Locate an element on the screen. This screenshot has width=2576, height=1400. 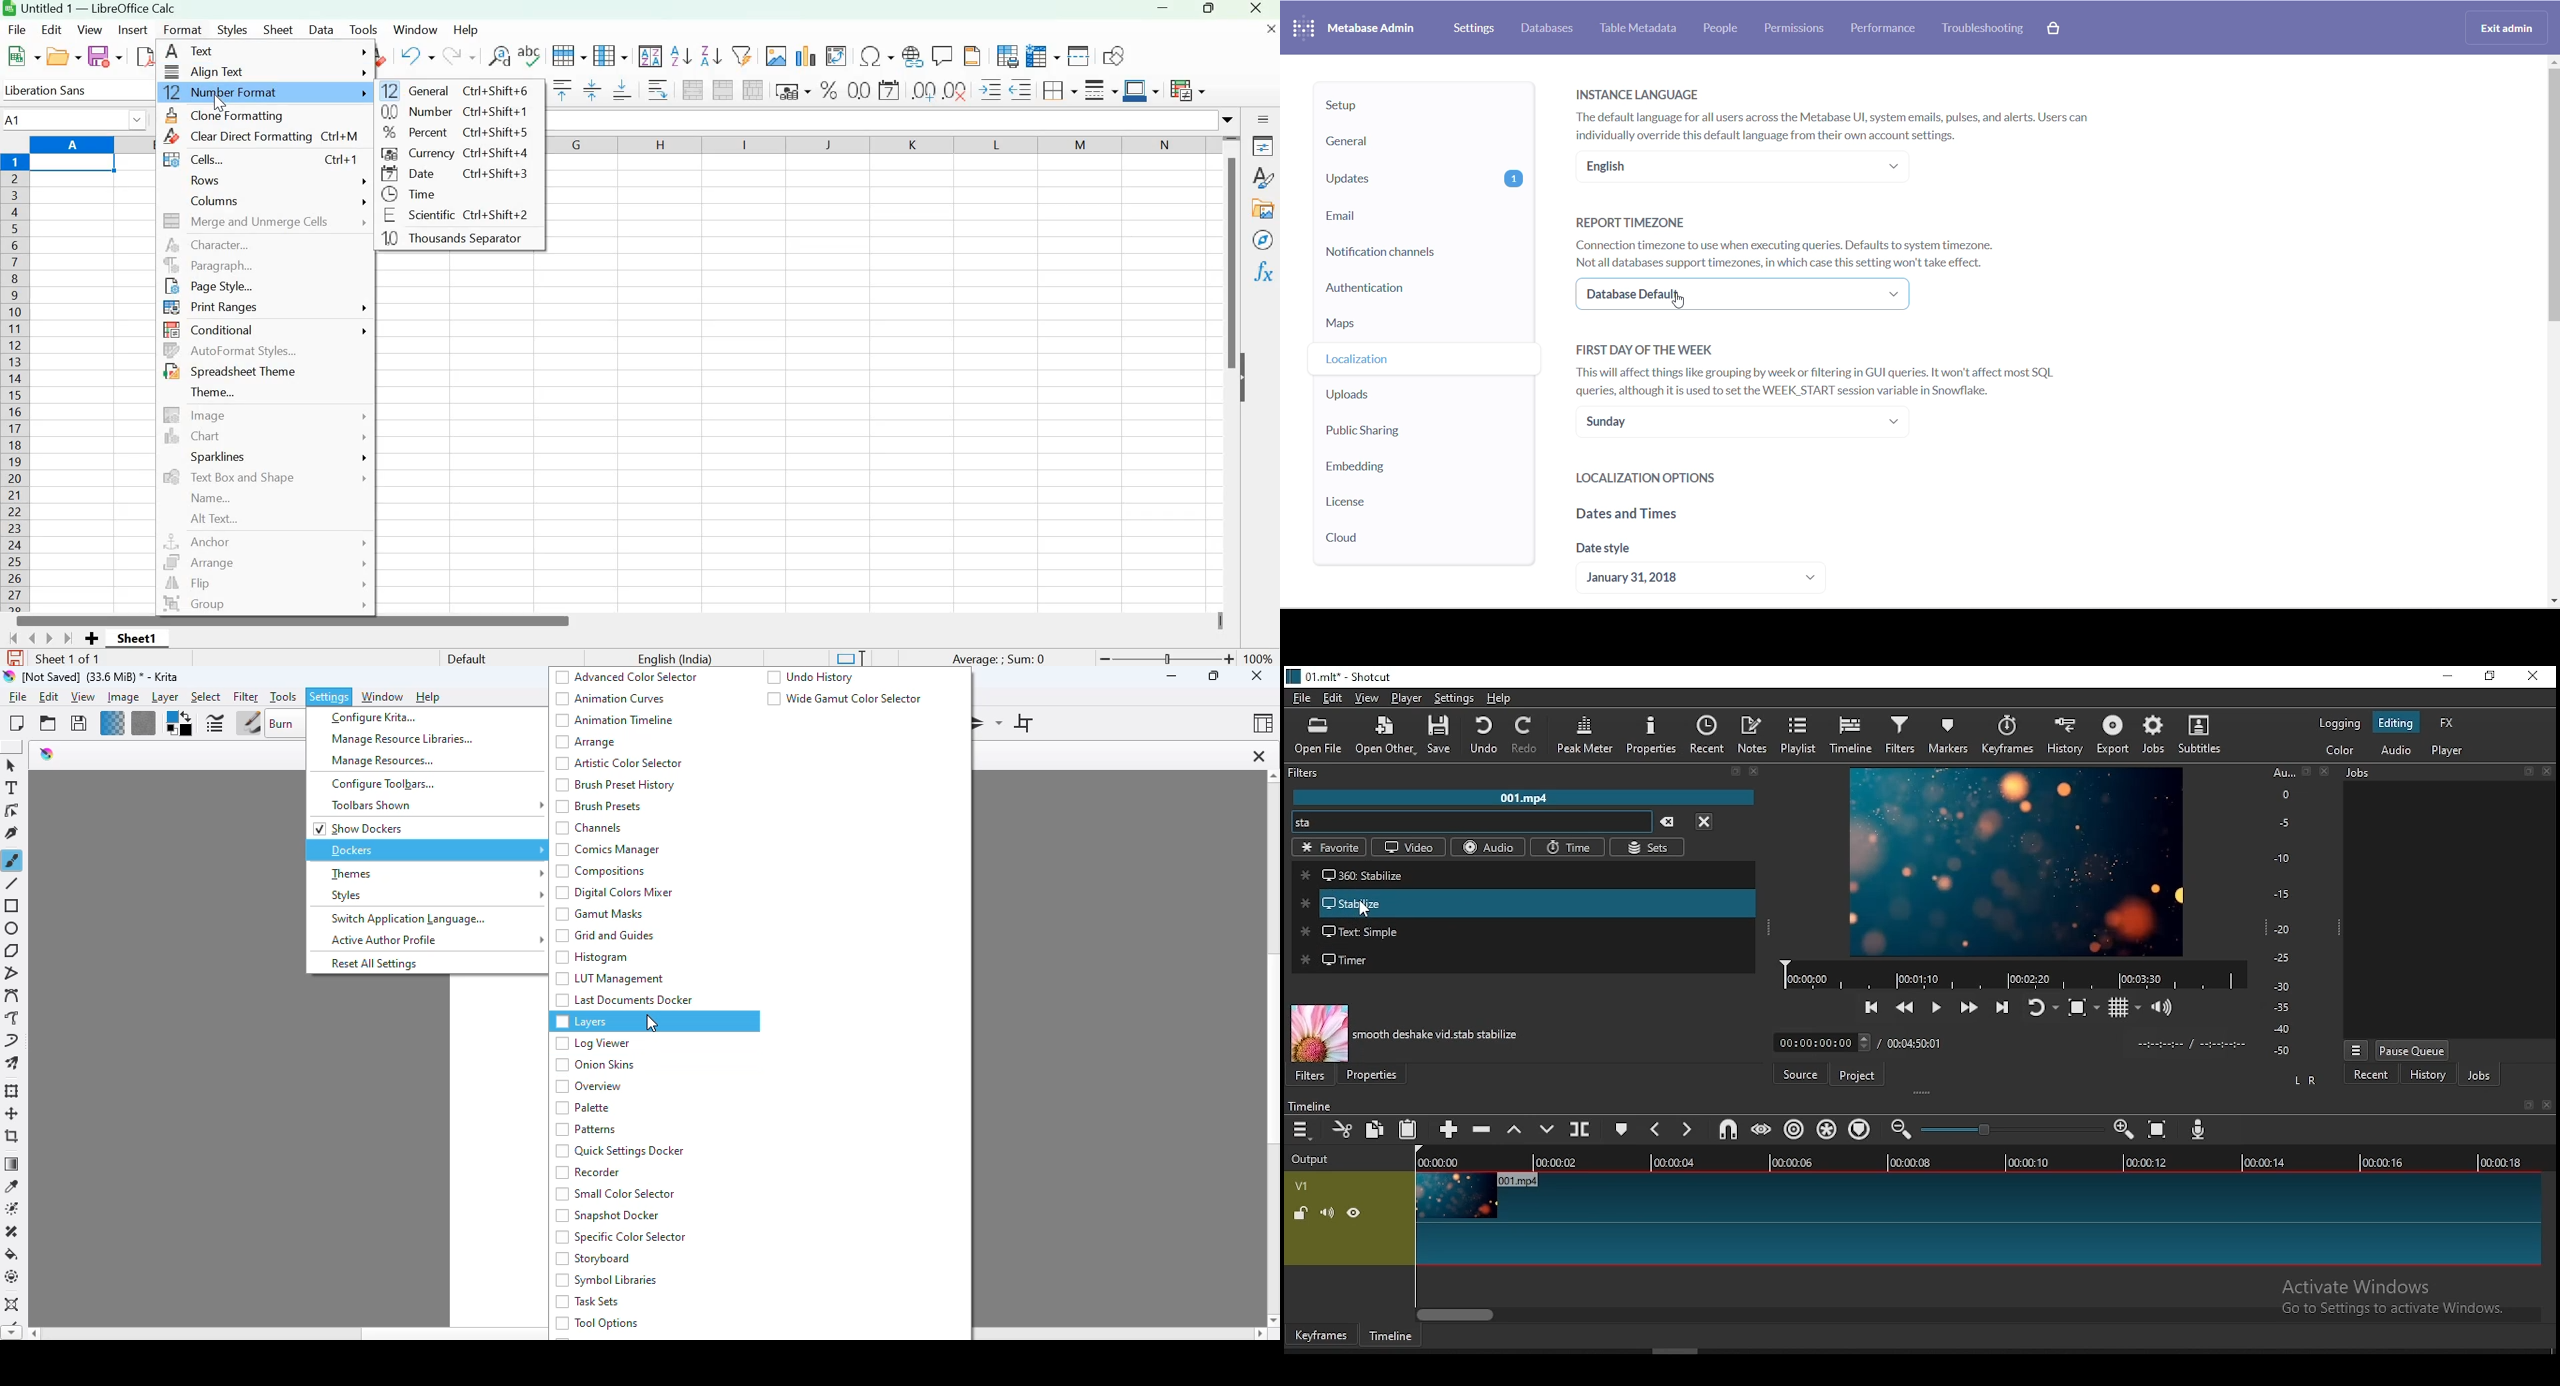
Group is located at coordinates (194, 604).